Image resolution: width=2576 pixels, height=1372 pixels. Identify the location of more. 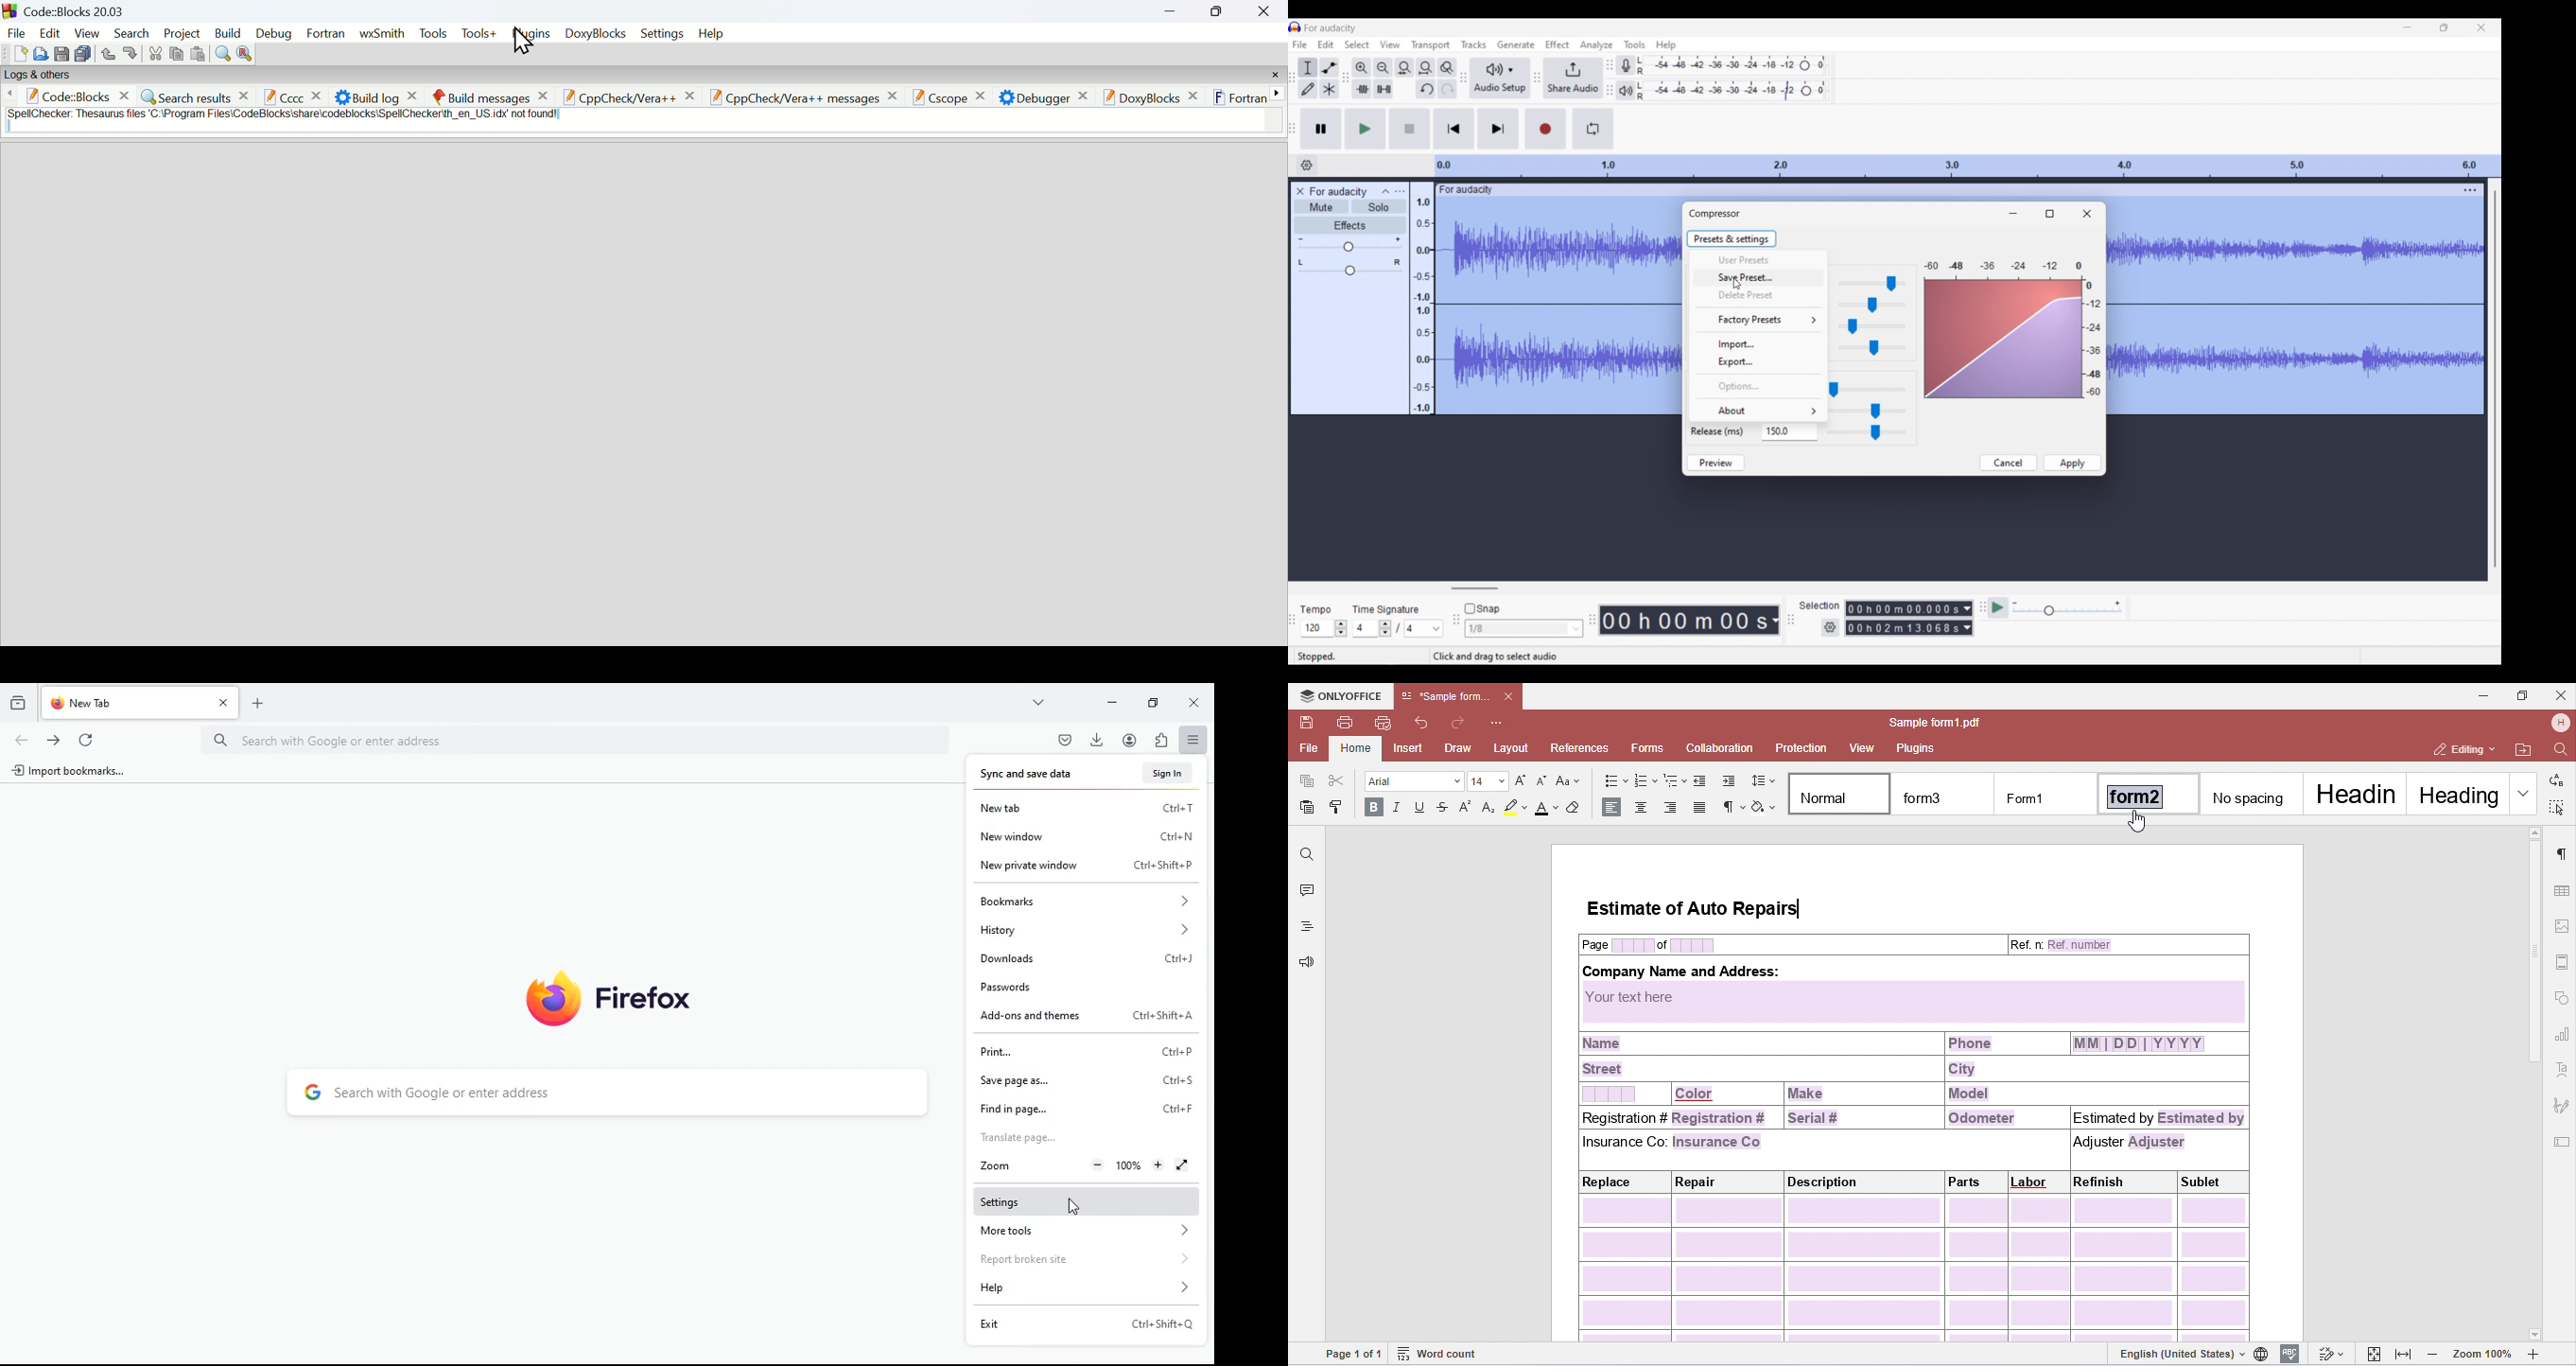
(1039, 702).